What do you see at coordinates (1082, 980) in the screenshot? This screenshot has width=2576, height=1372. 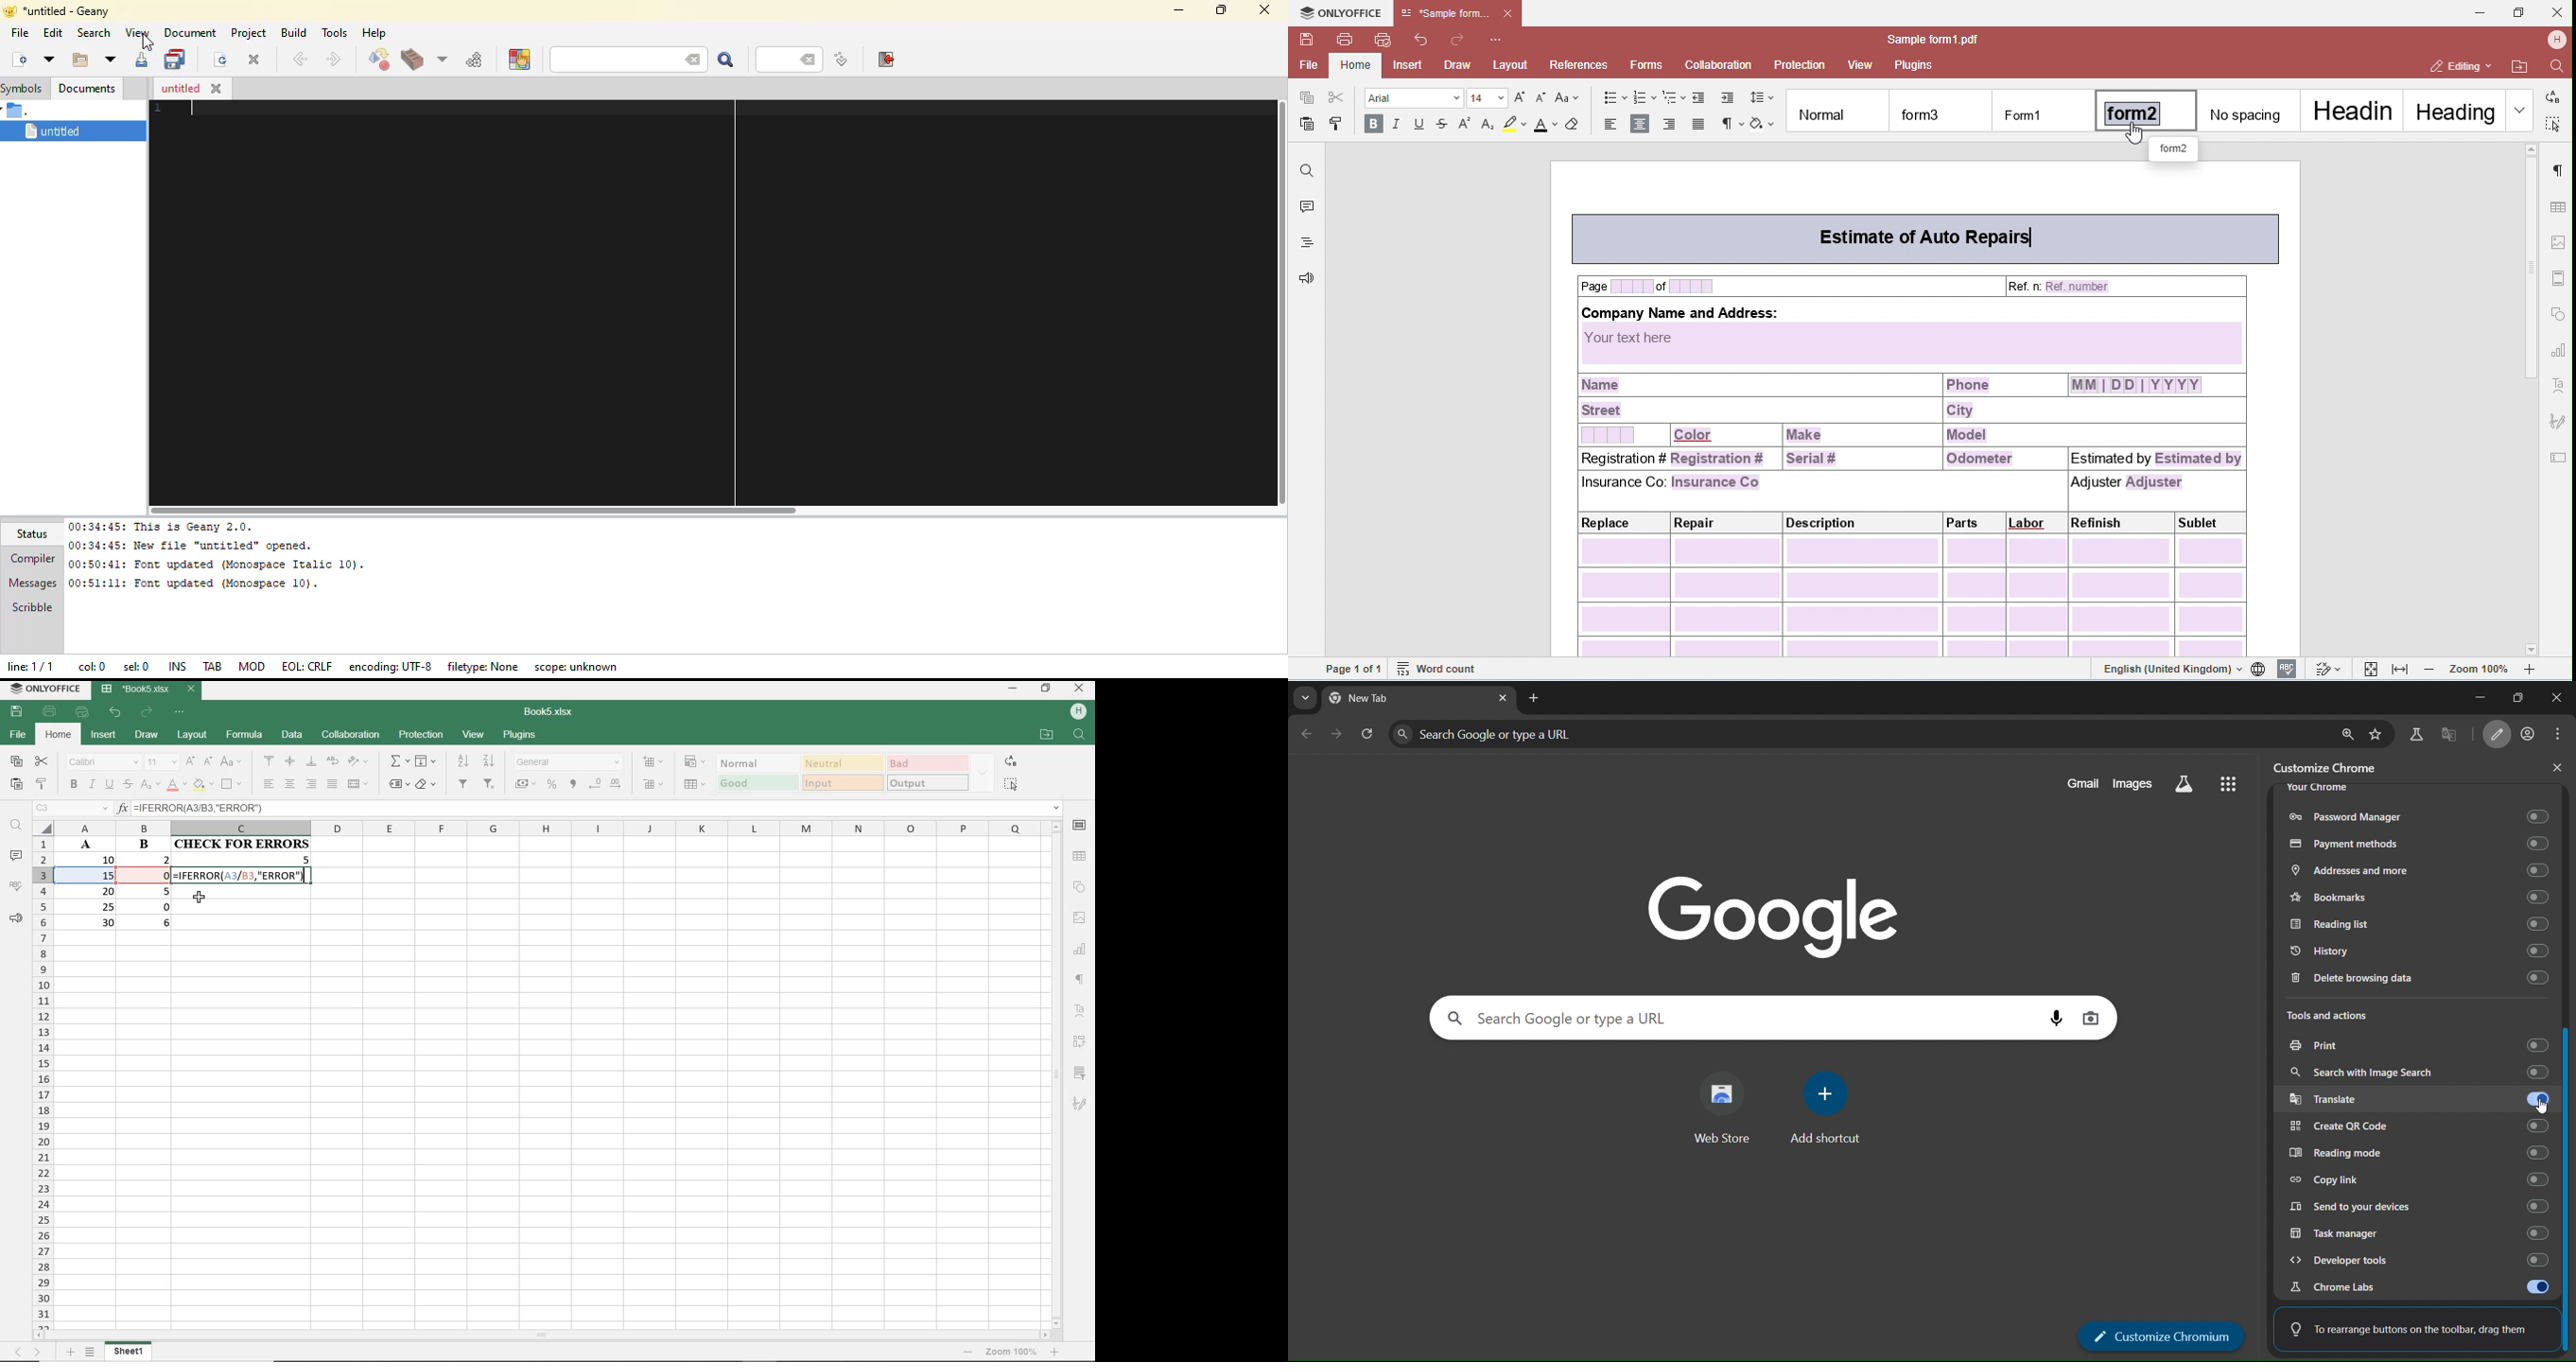 I see `` at bounding box center [1082, 980].